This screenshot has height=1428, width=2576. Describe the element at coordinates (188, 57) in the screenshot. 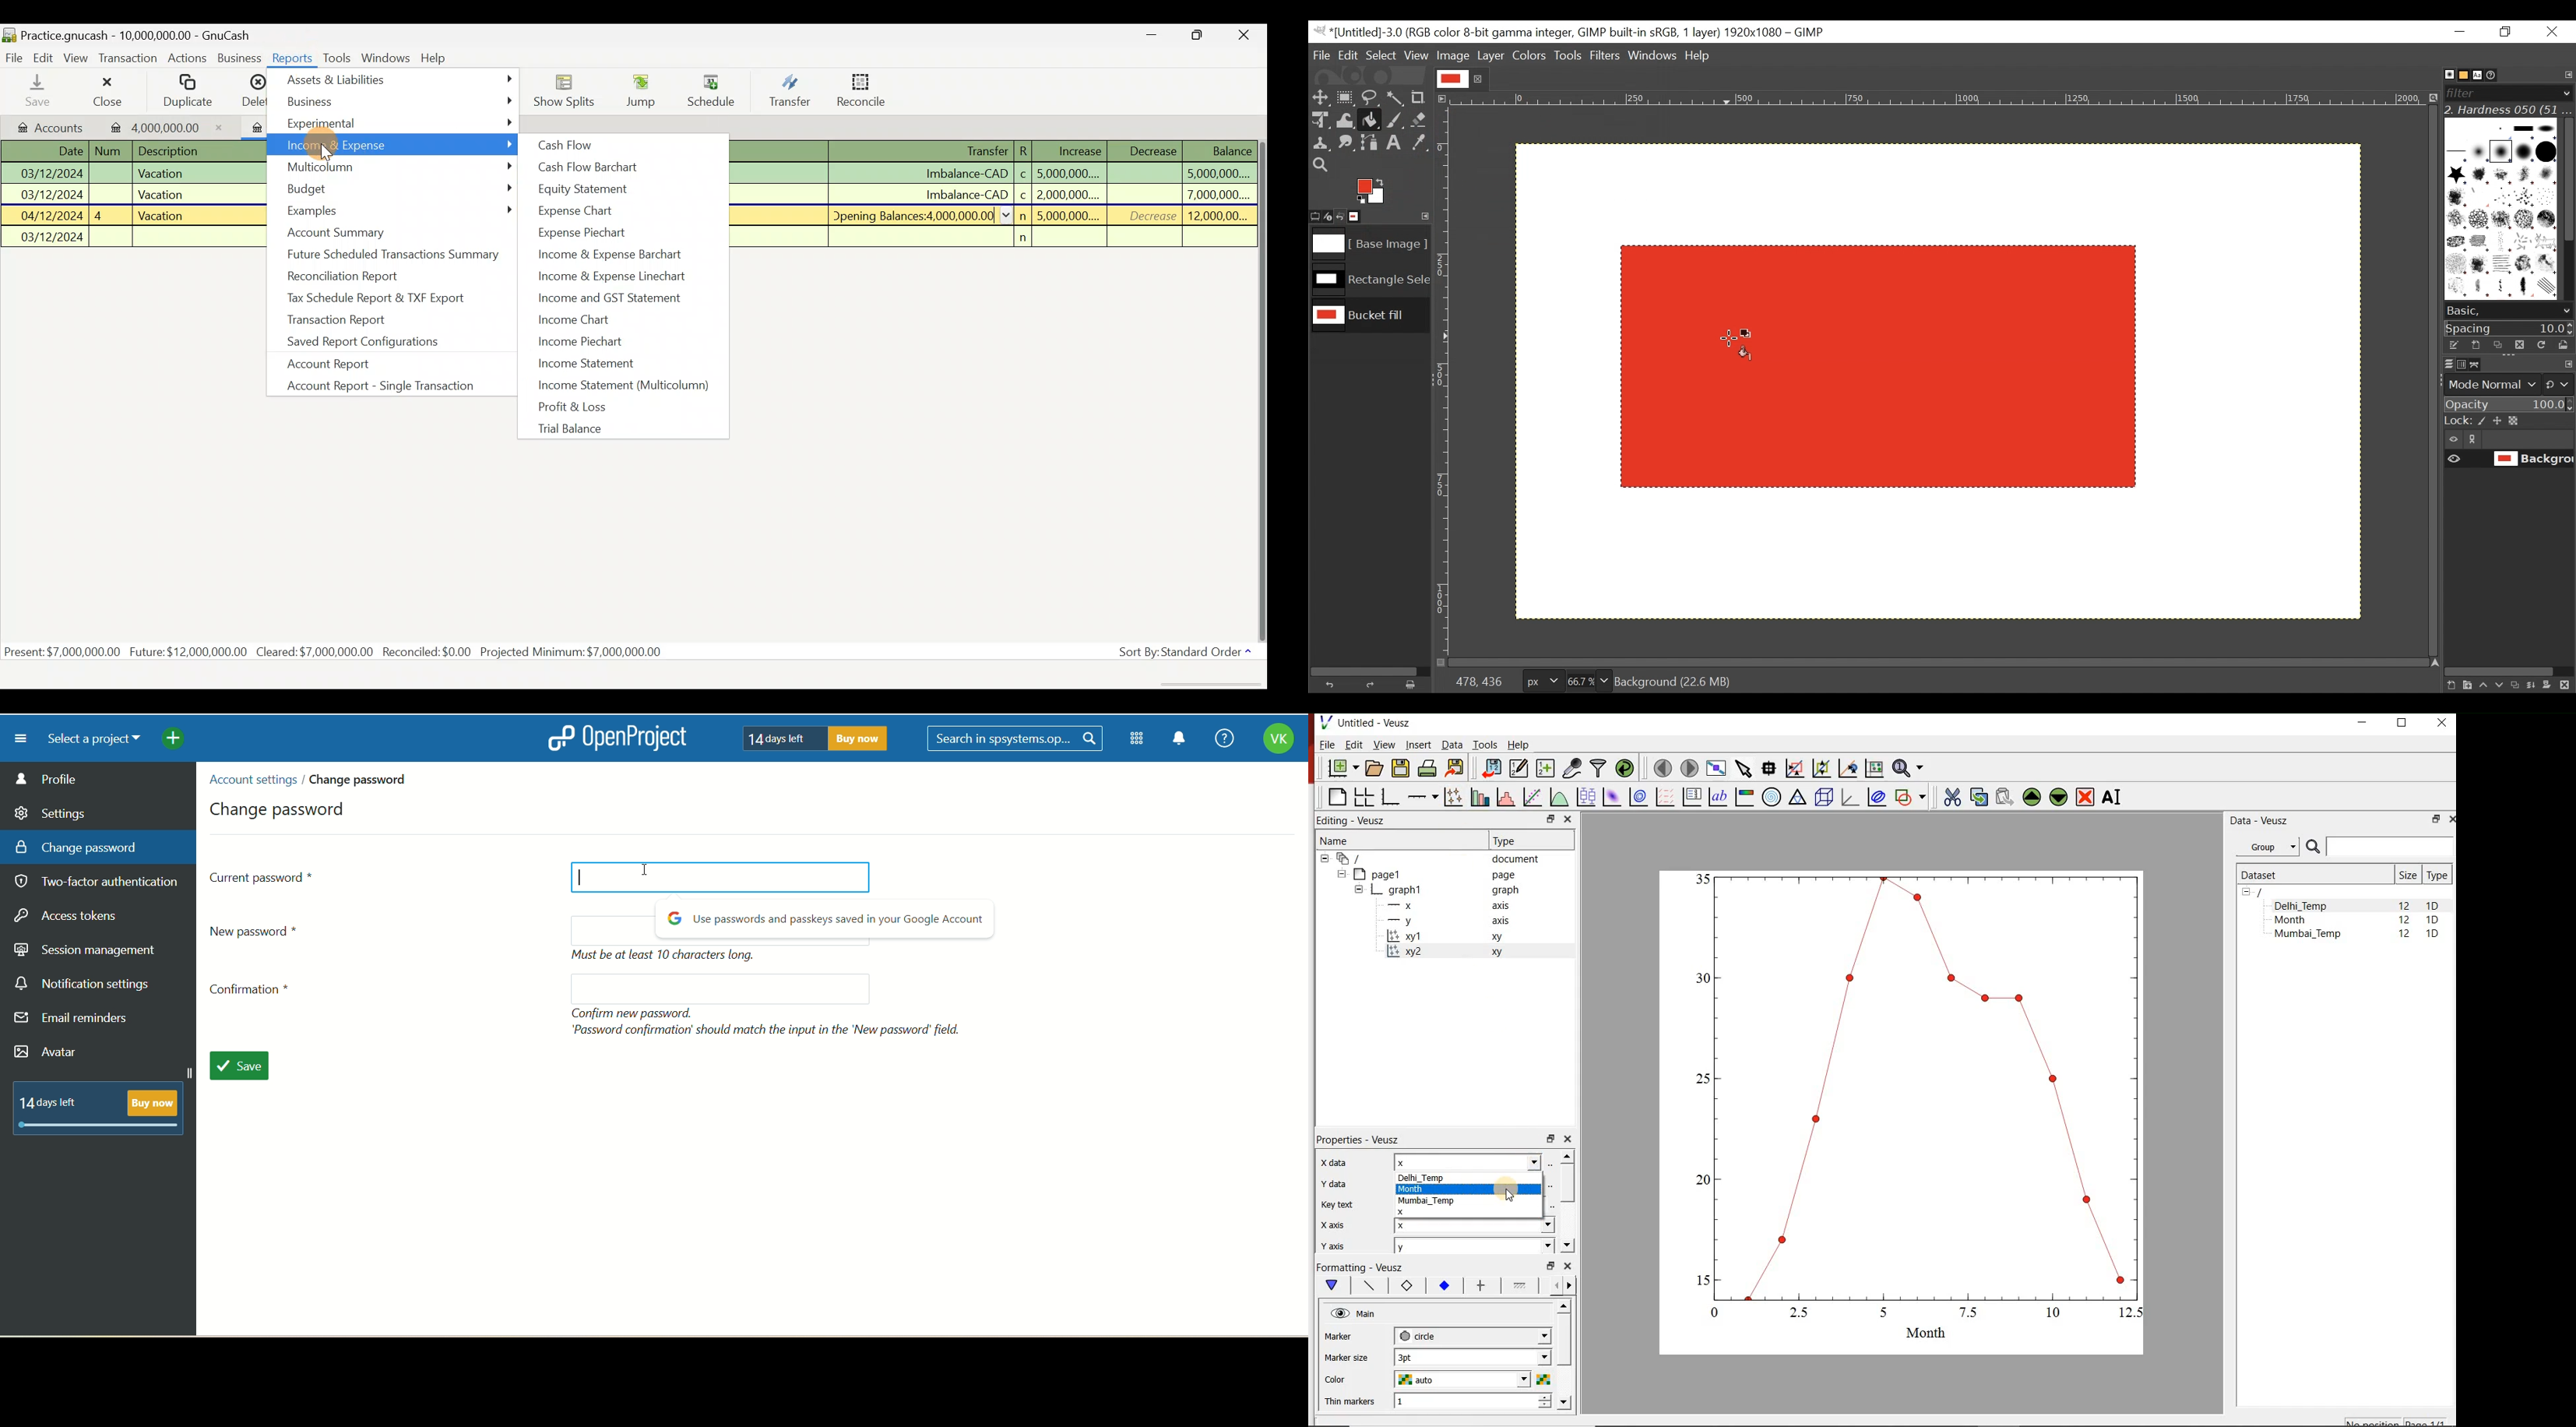

I see `Actions` at that location.